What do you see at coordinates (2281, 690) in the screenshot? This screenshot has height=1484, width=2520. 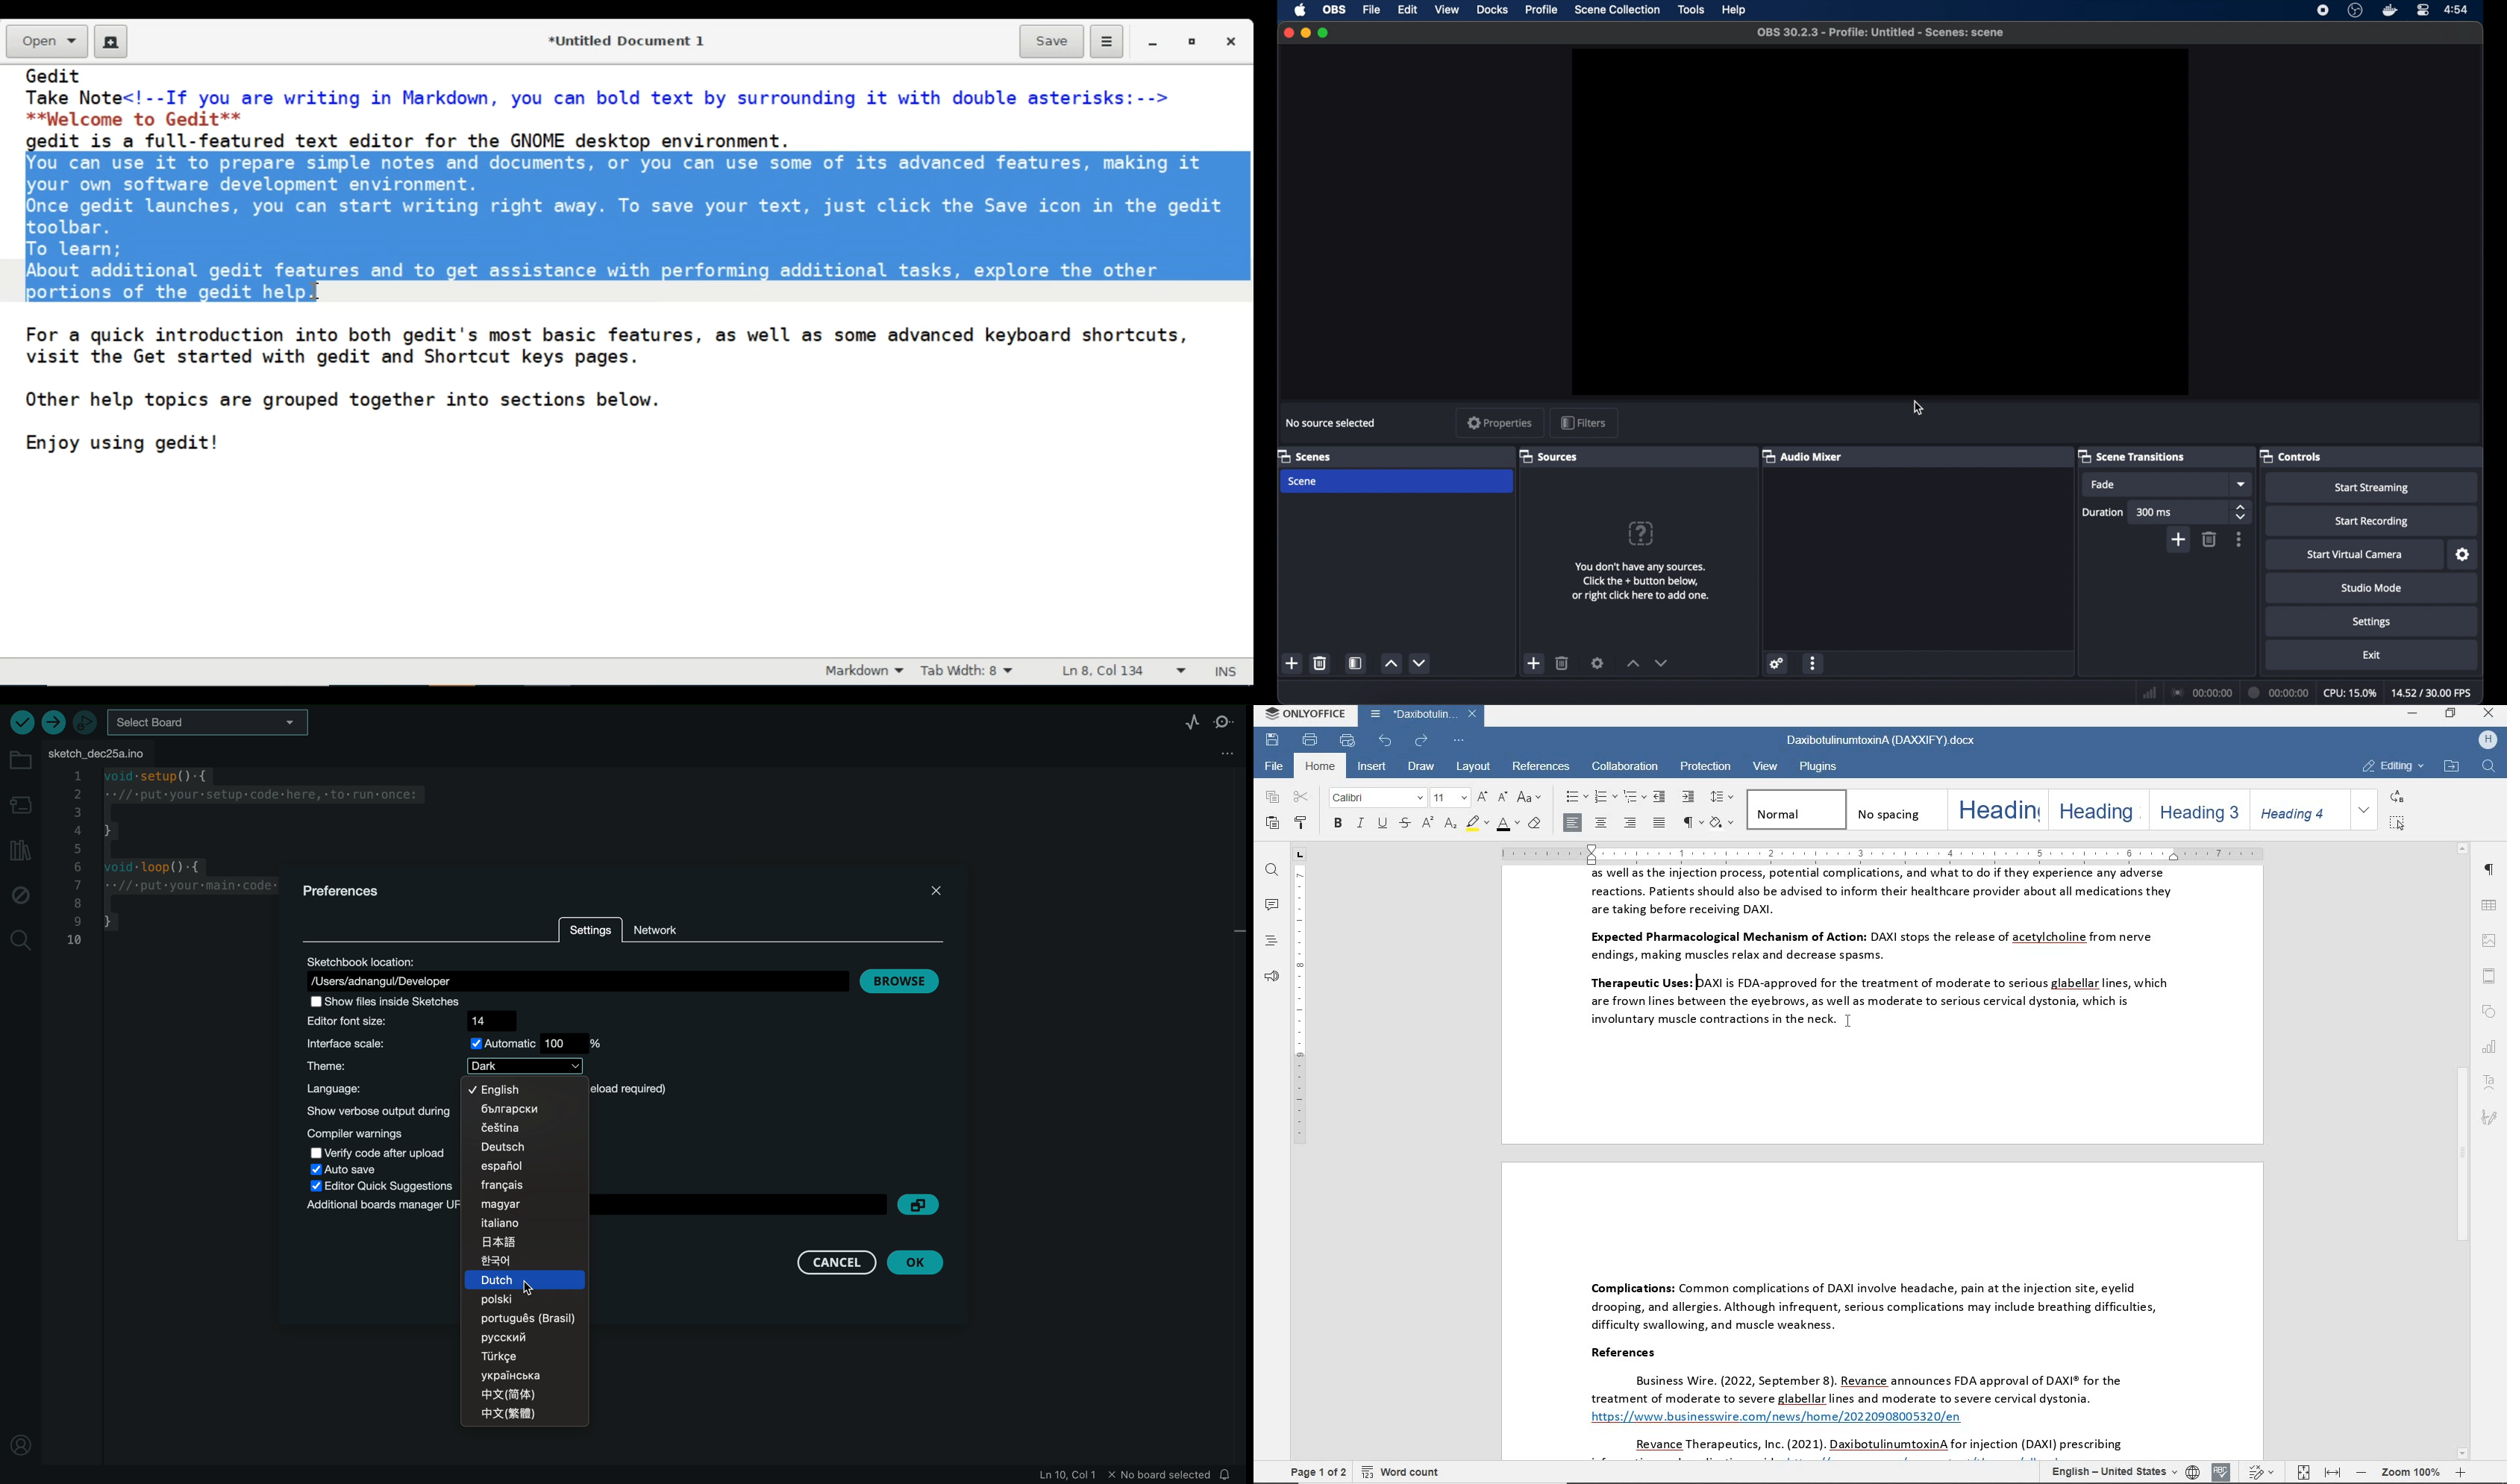 I see `current time indicator` at bounding box center [2281, 690].